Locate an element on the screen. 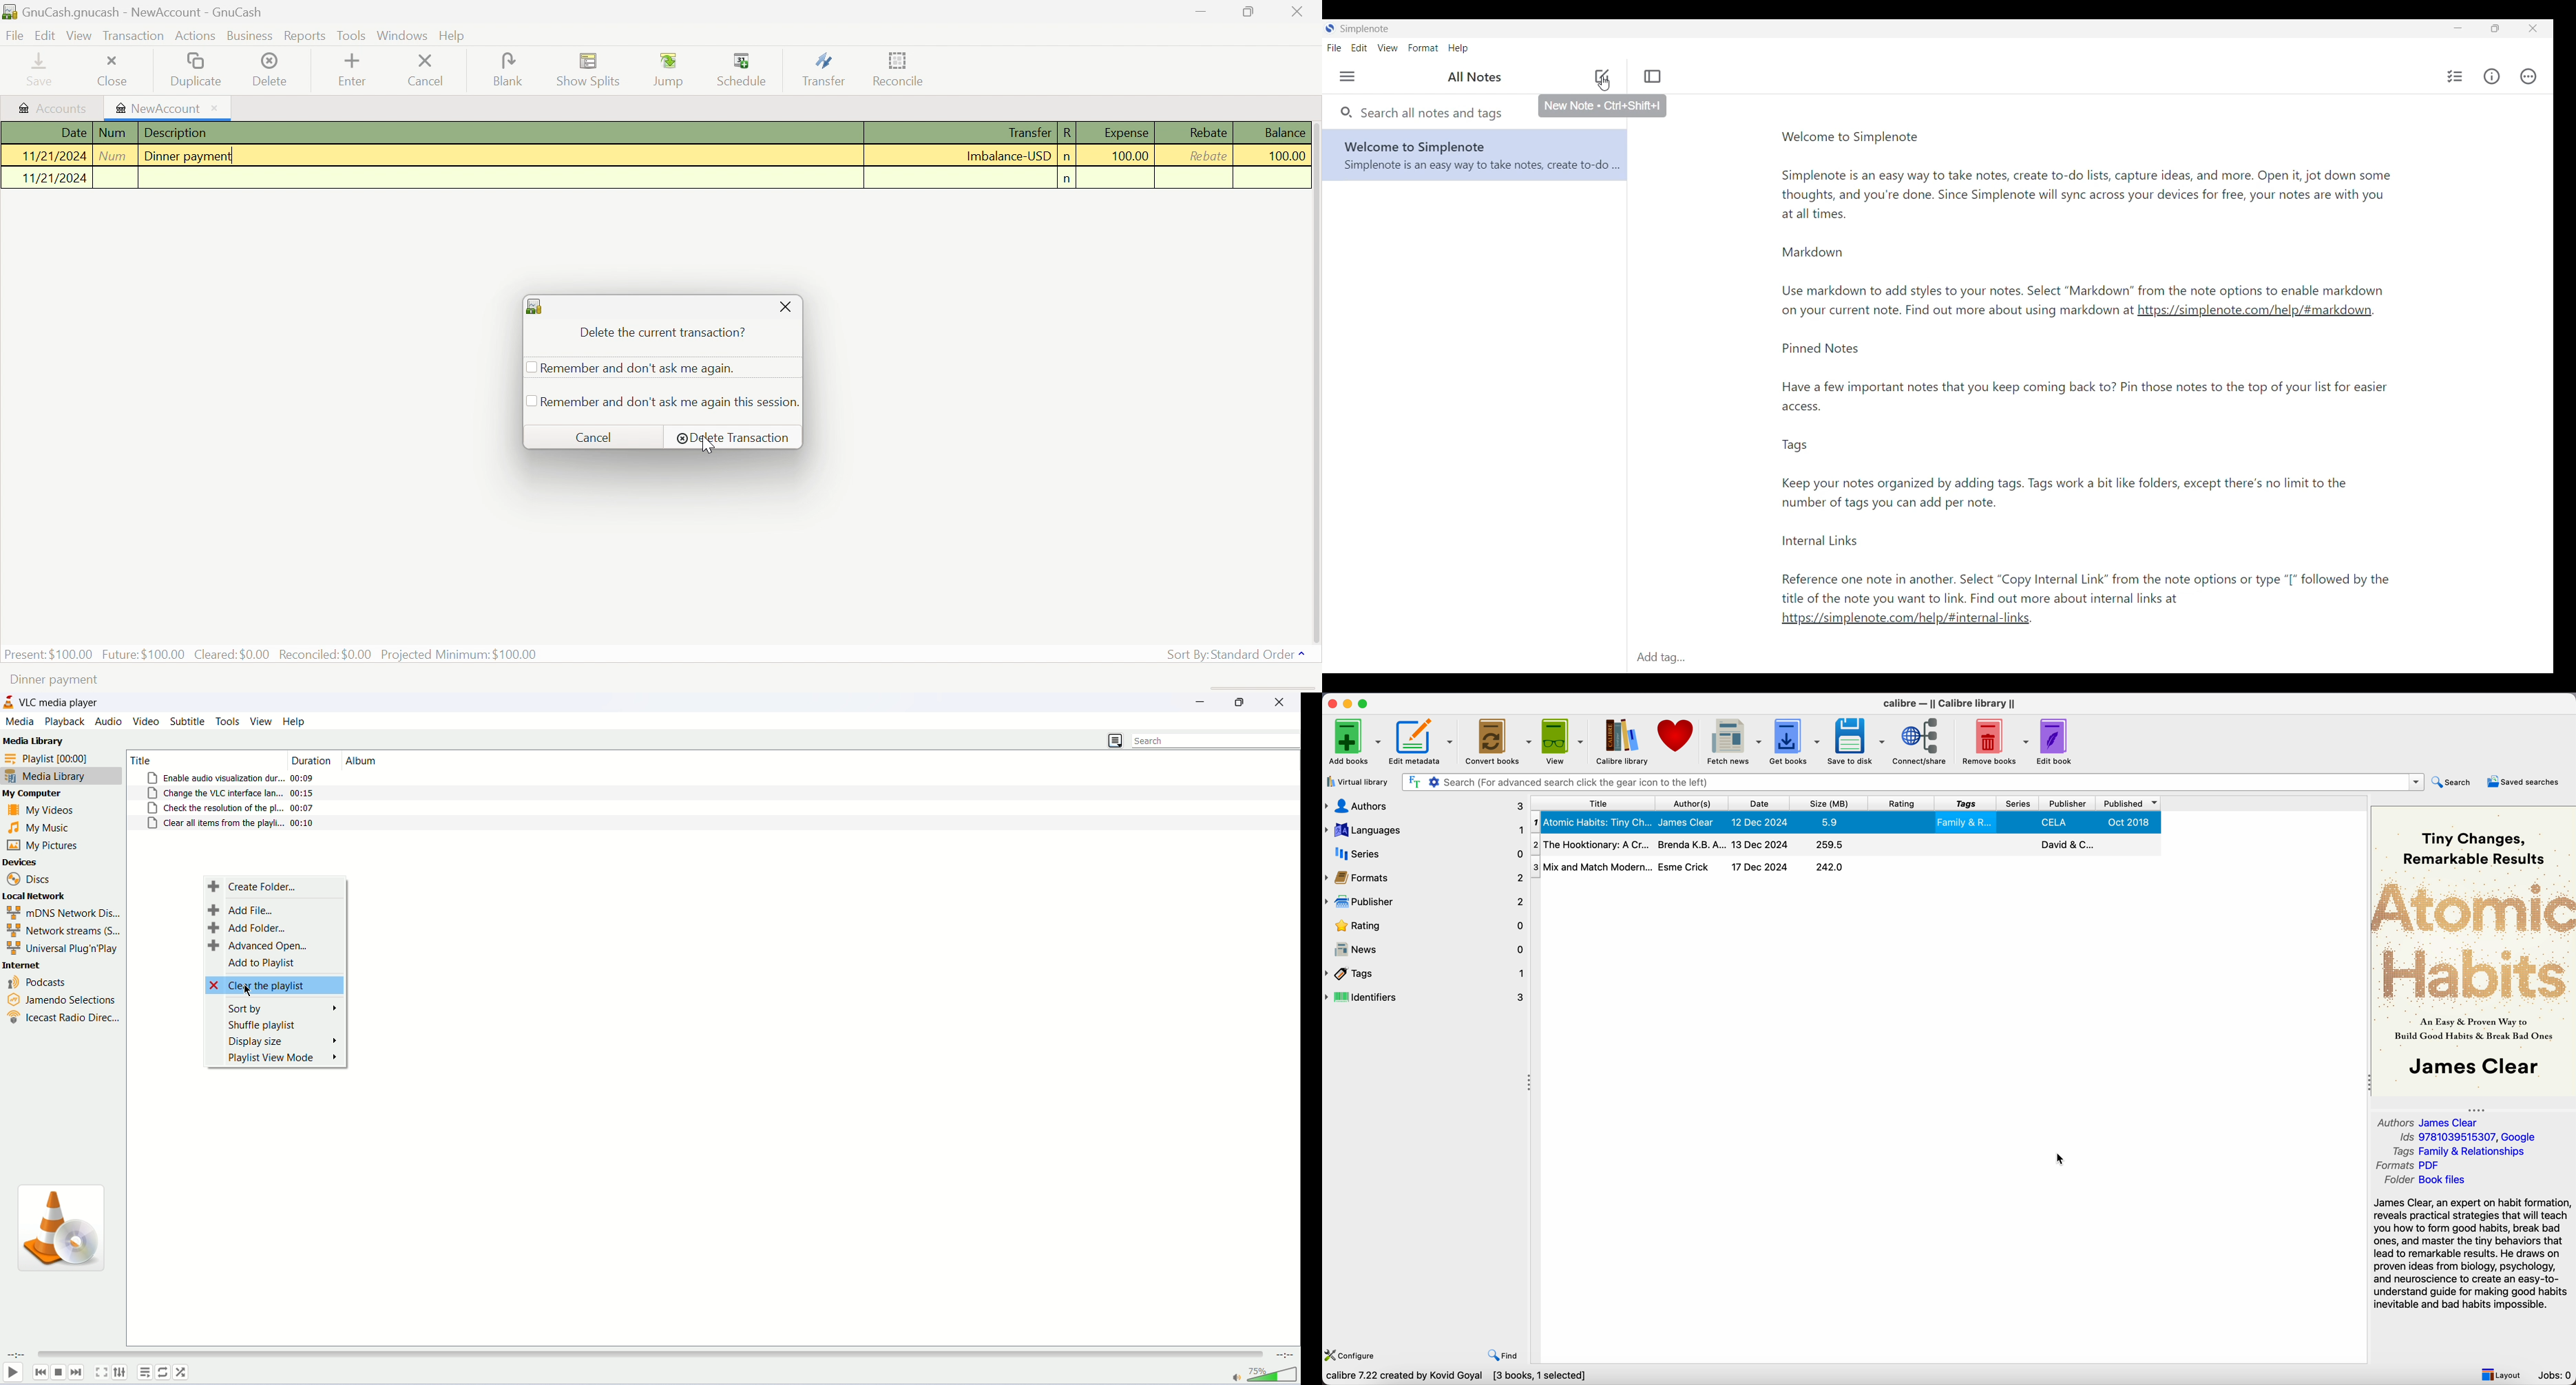  Cancel is located at coordinates (600, 436).